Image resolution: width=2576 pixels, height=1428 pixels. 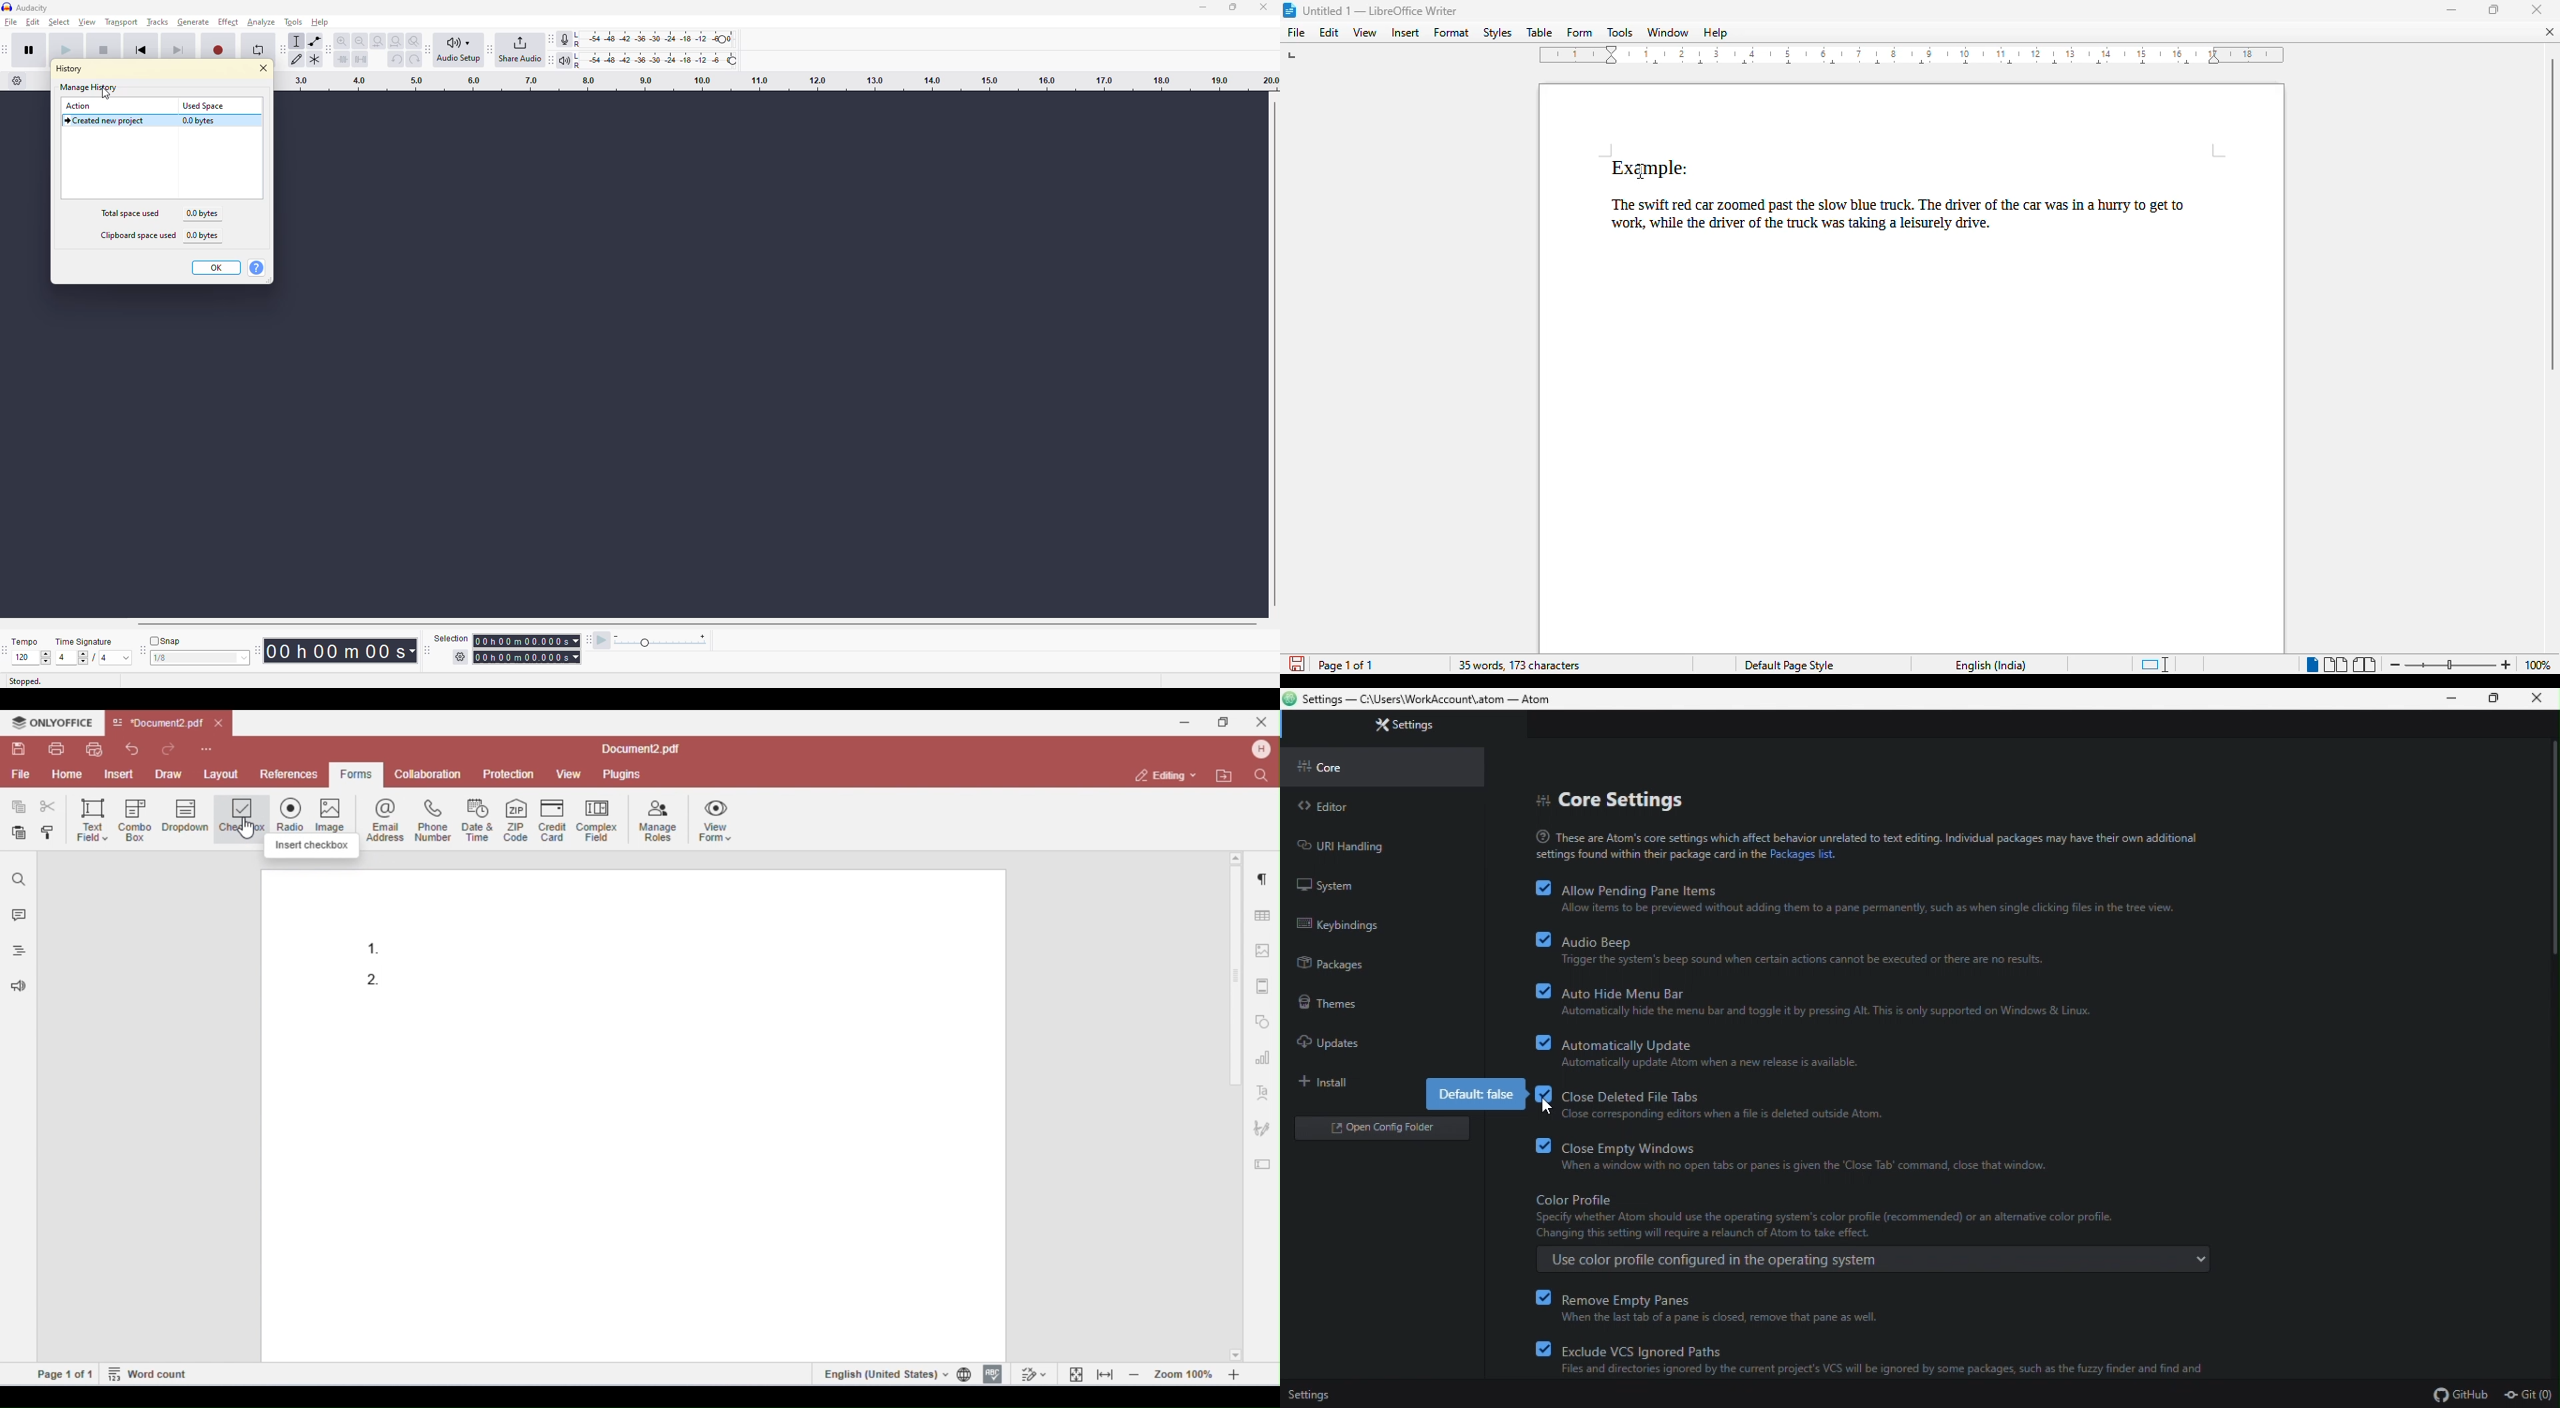 What do you see at coordinates (90, 640) in the screenshot?
I see `time signature` at bounding box center [90, 640].